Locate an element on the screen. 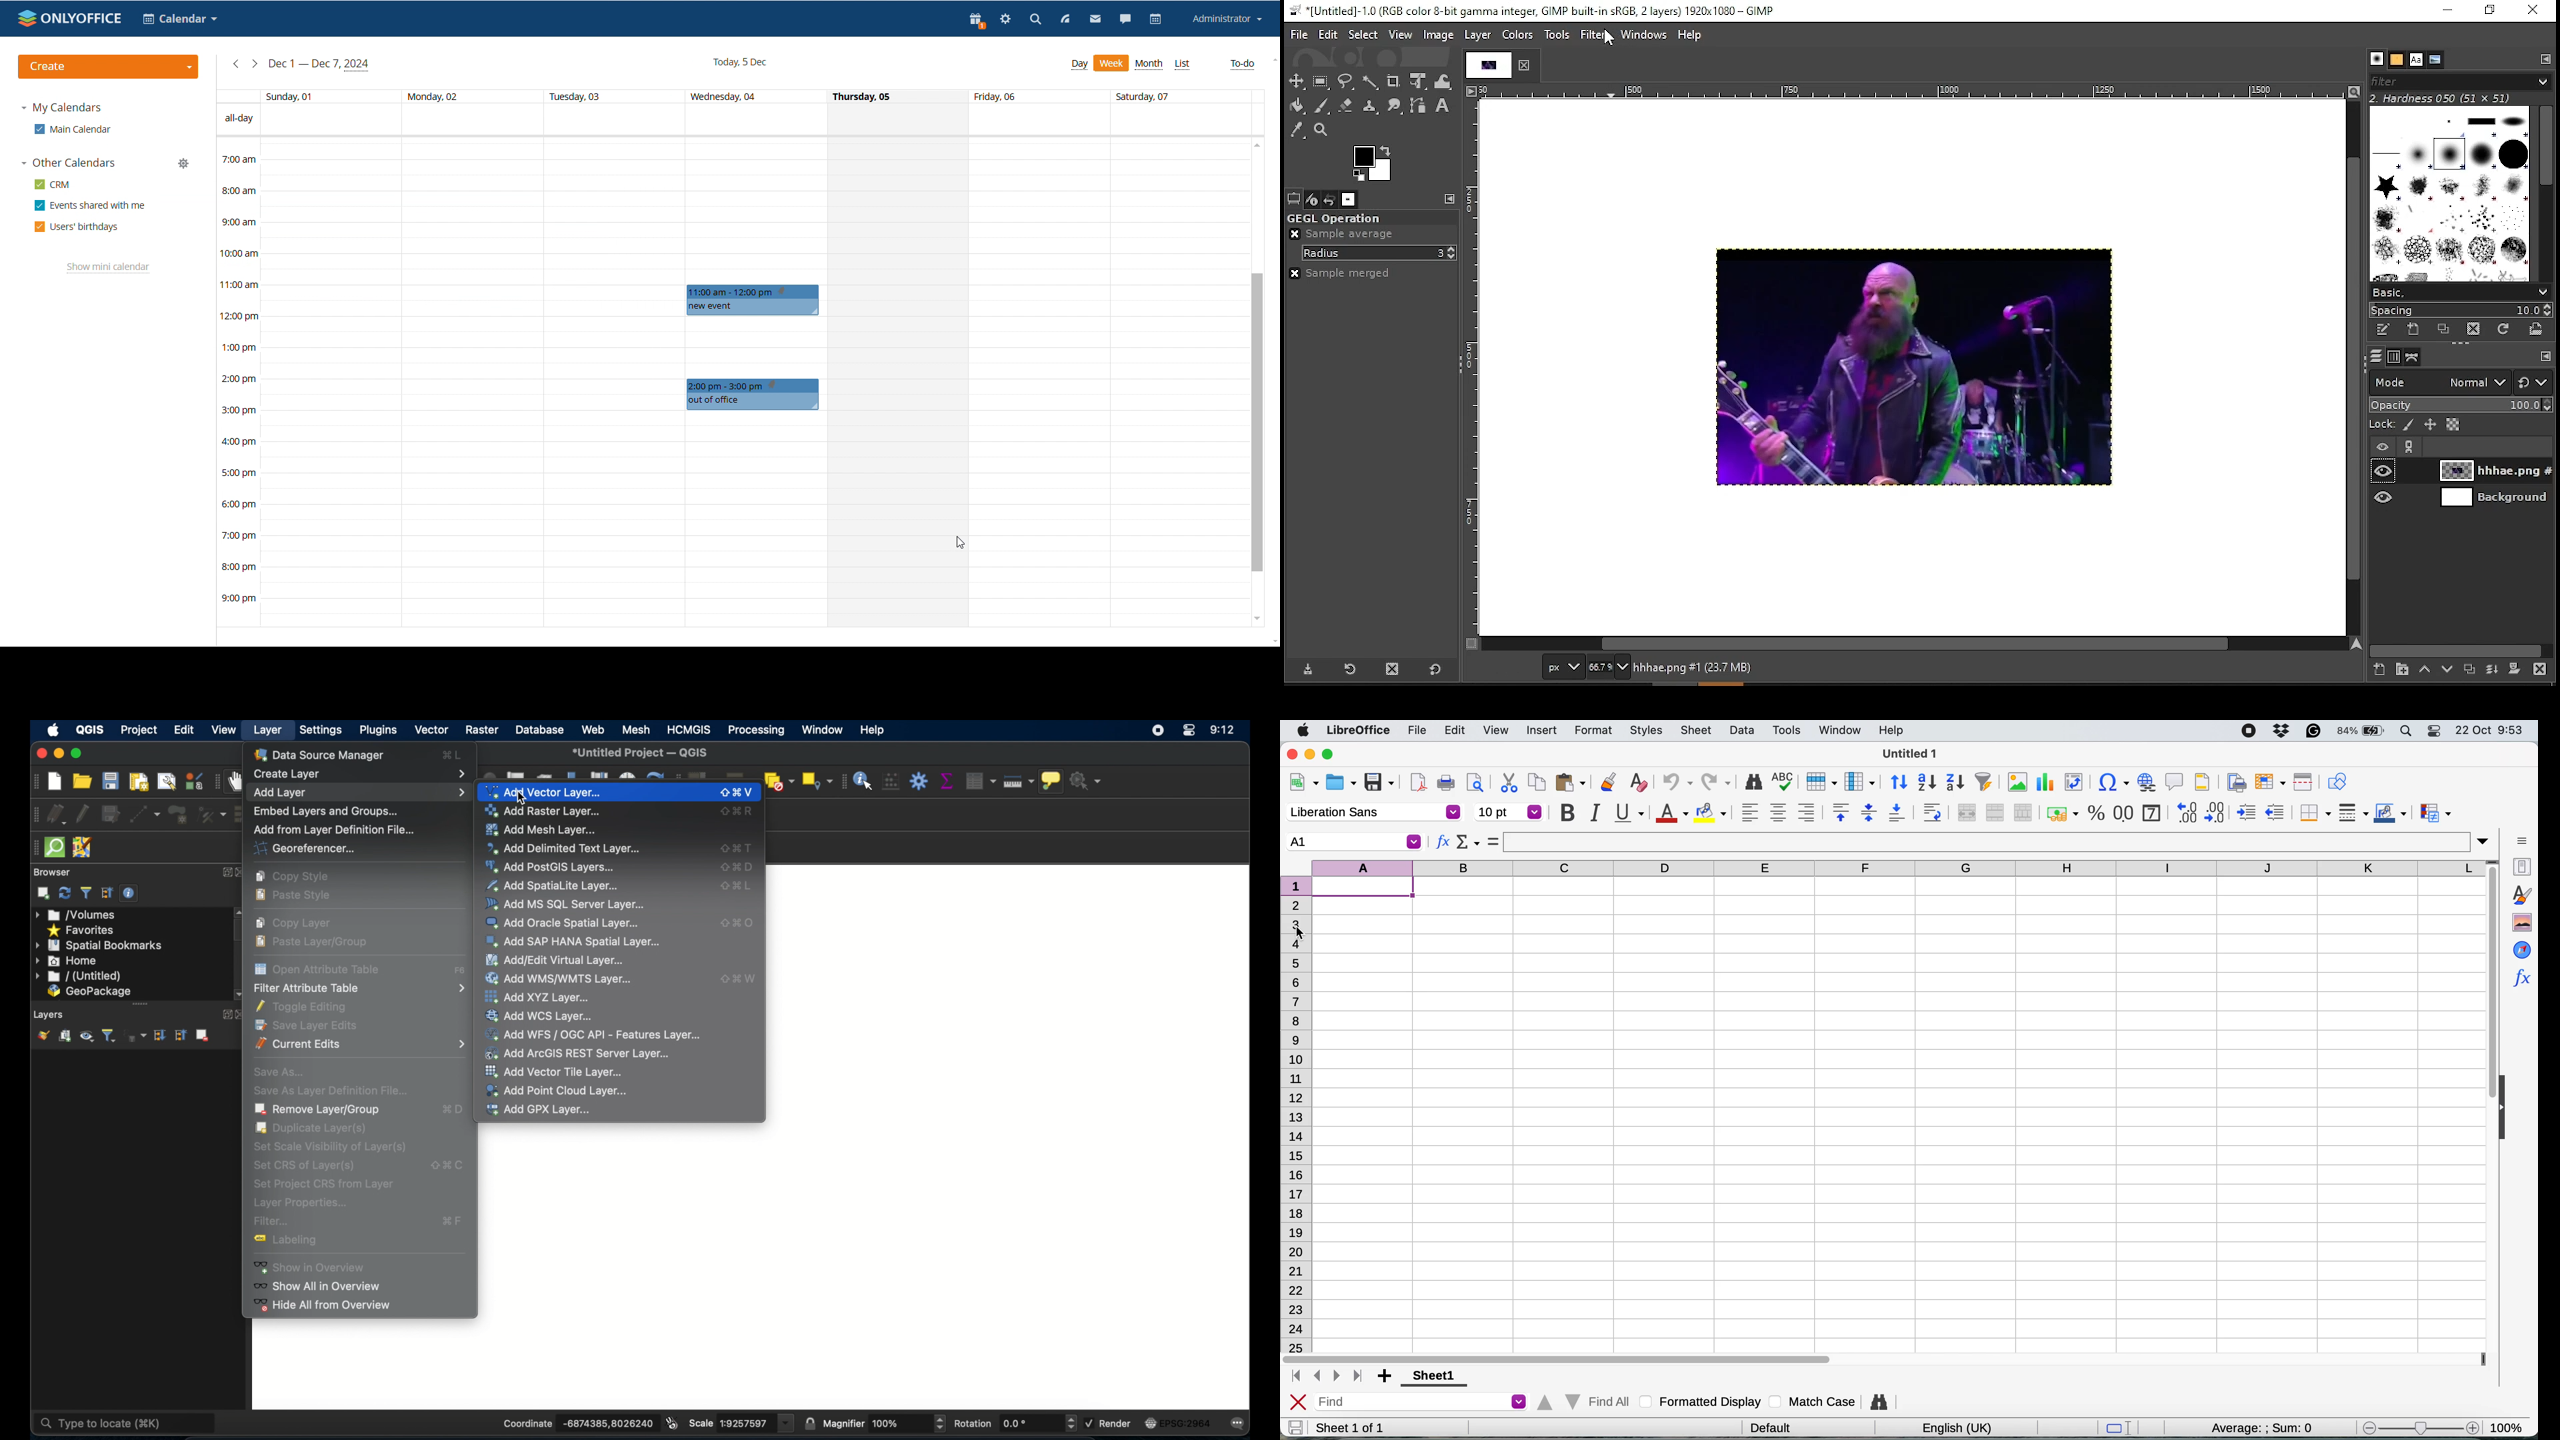 The image size is (2576, 1456). scroll bar is located at coordinates (136, 1005).